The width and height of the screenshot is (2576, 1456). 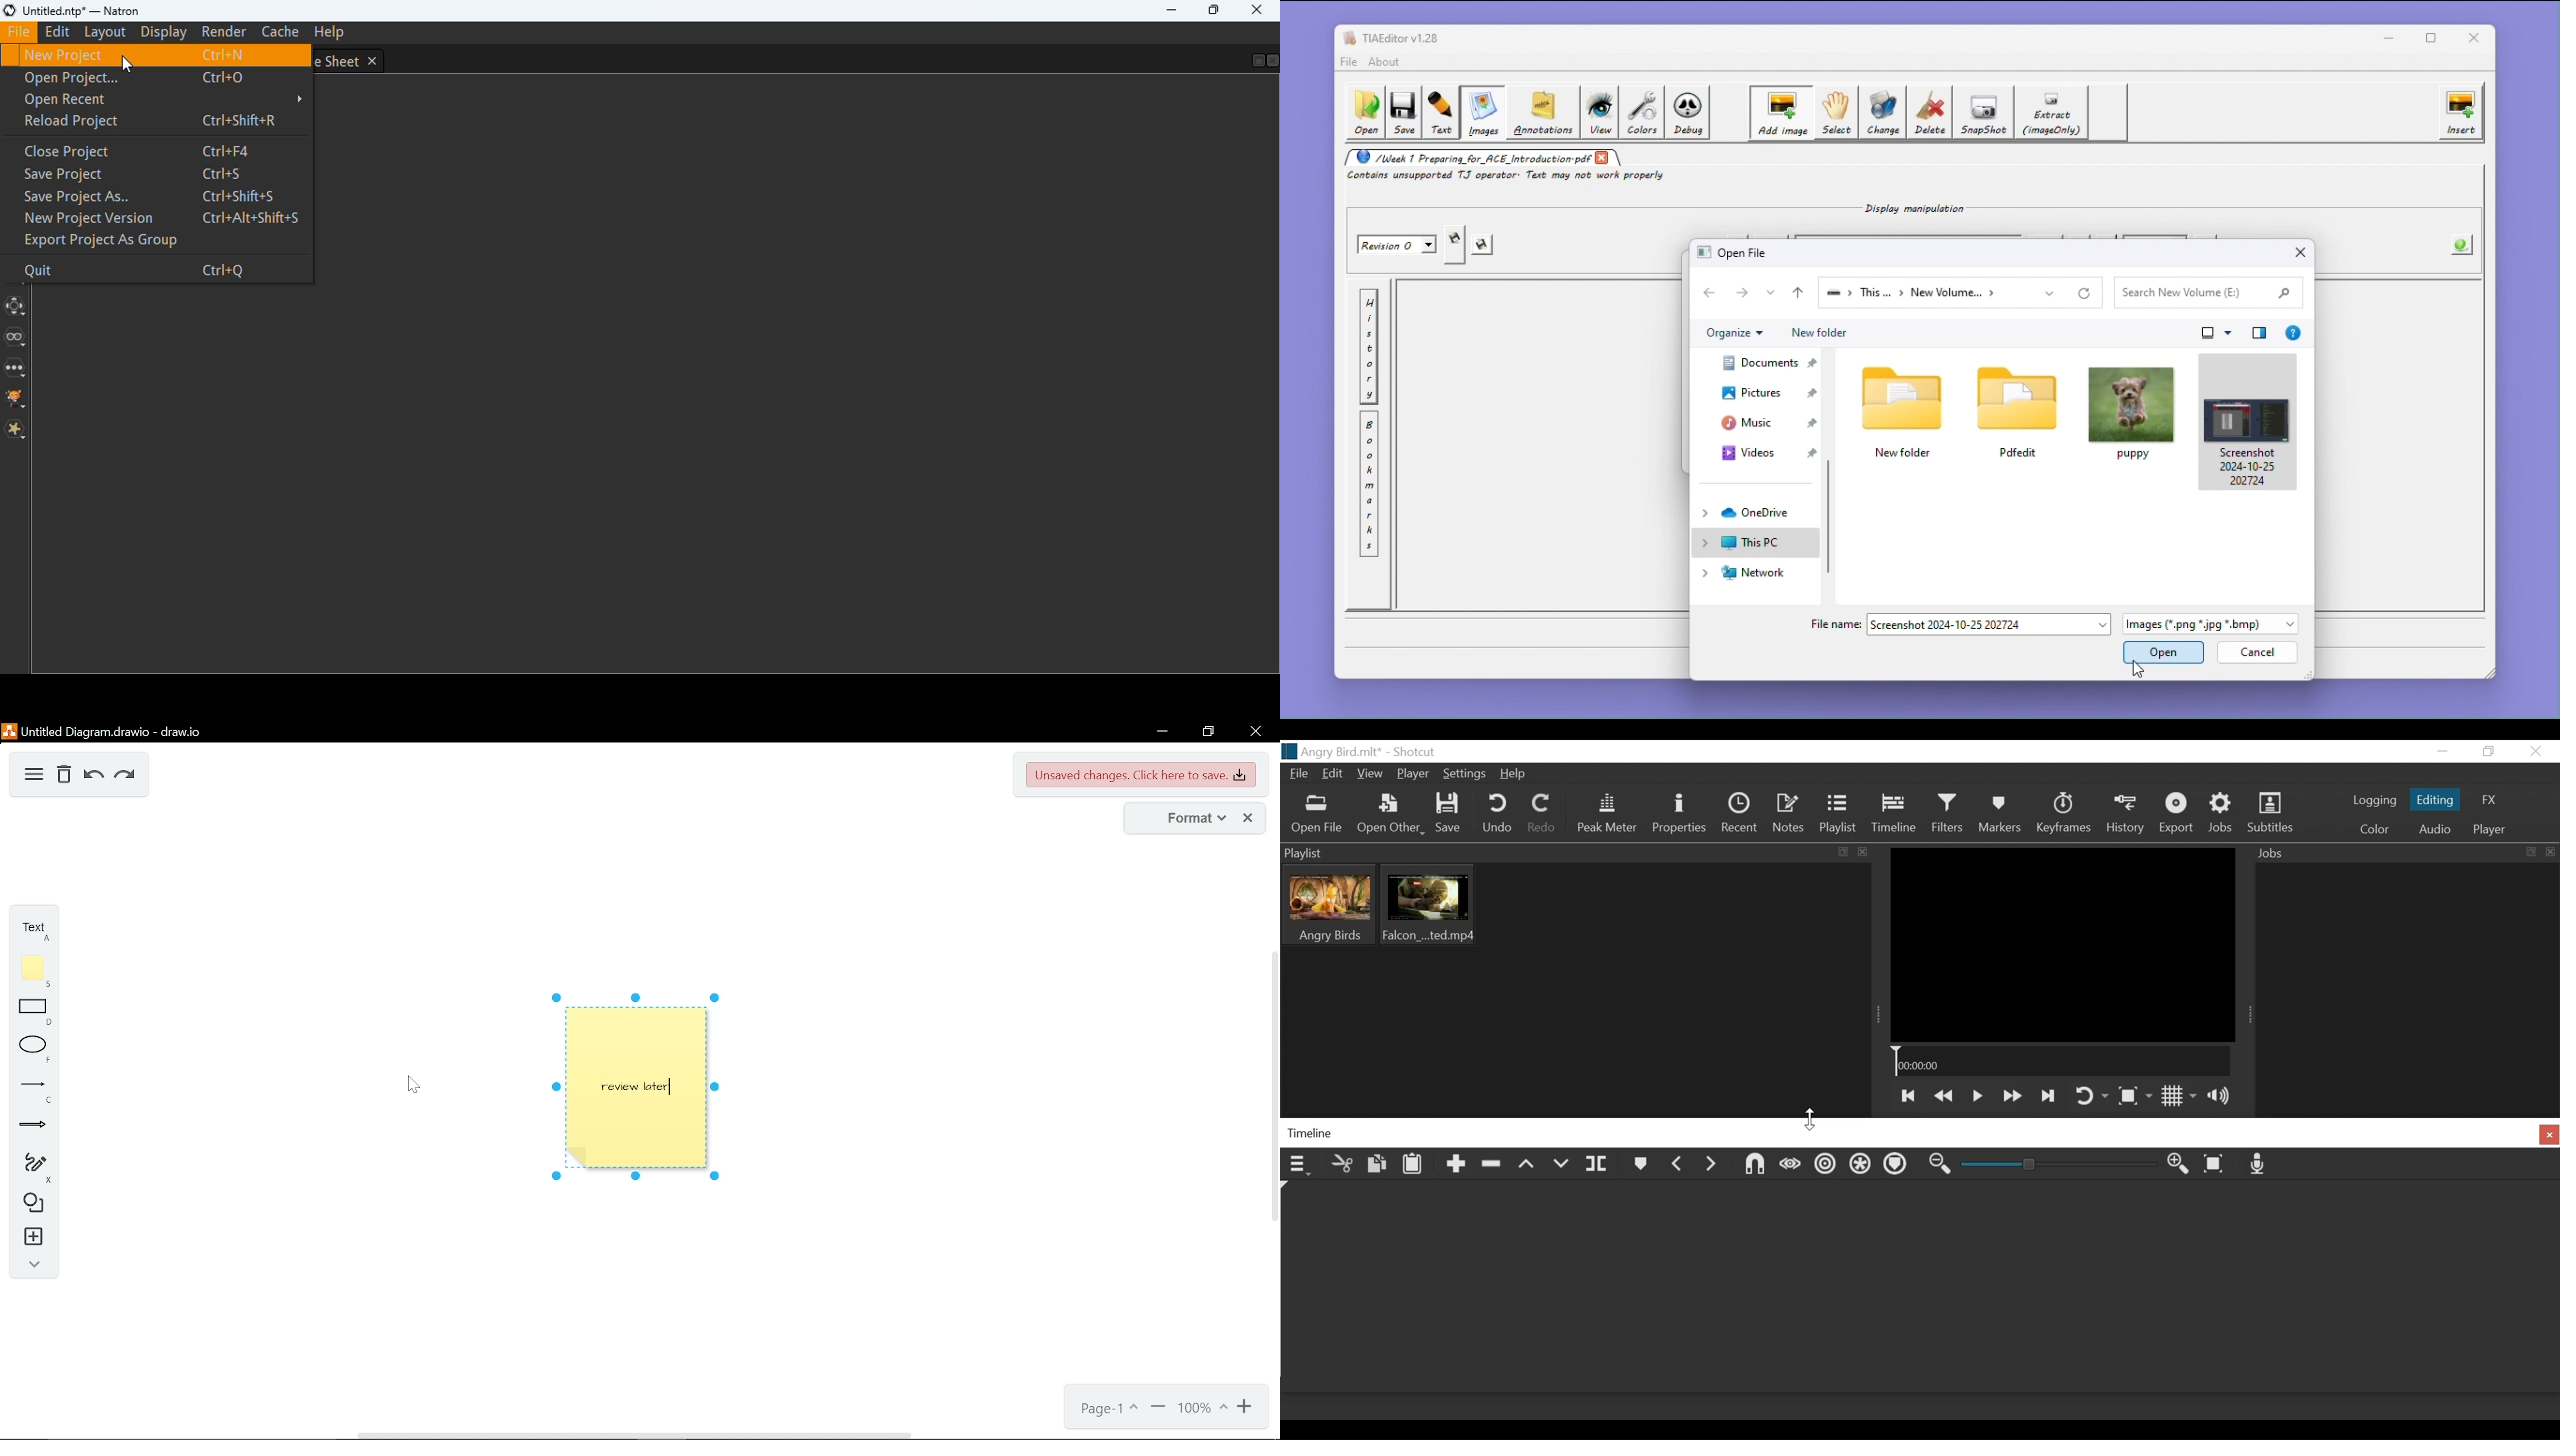 I want to click on Redo, so click(x=1543, y=814).